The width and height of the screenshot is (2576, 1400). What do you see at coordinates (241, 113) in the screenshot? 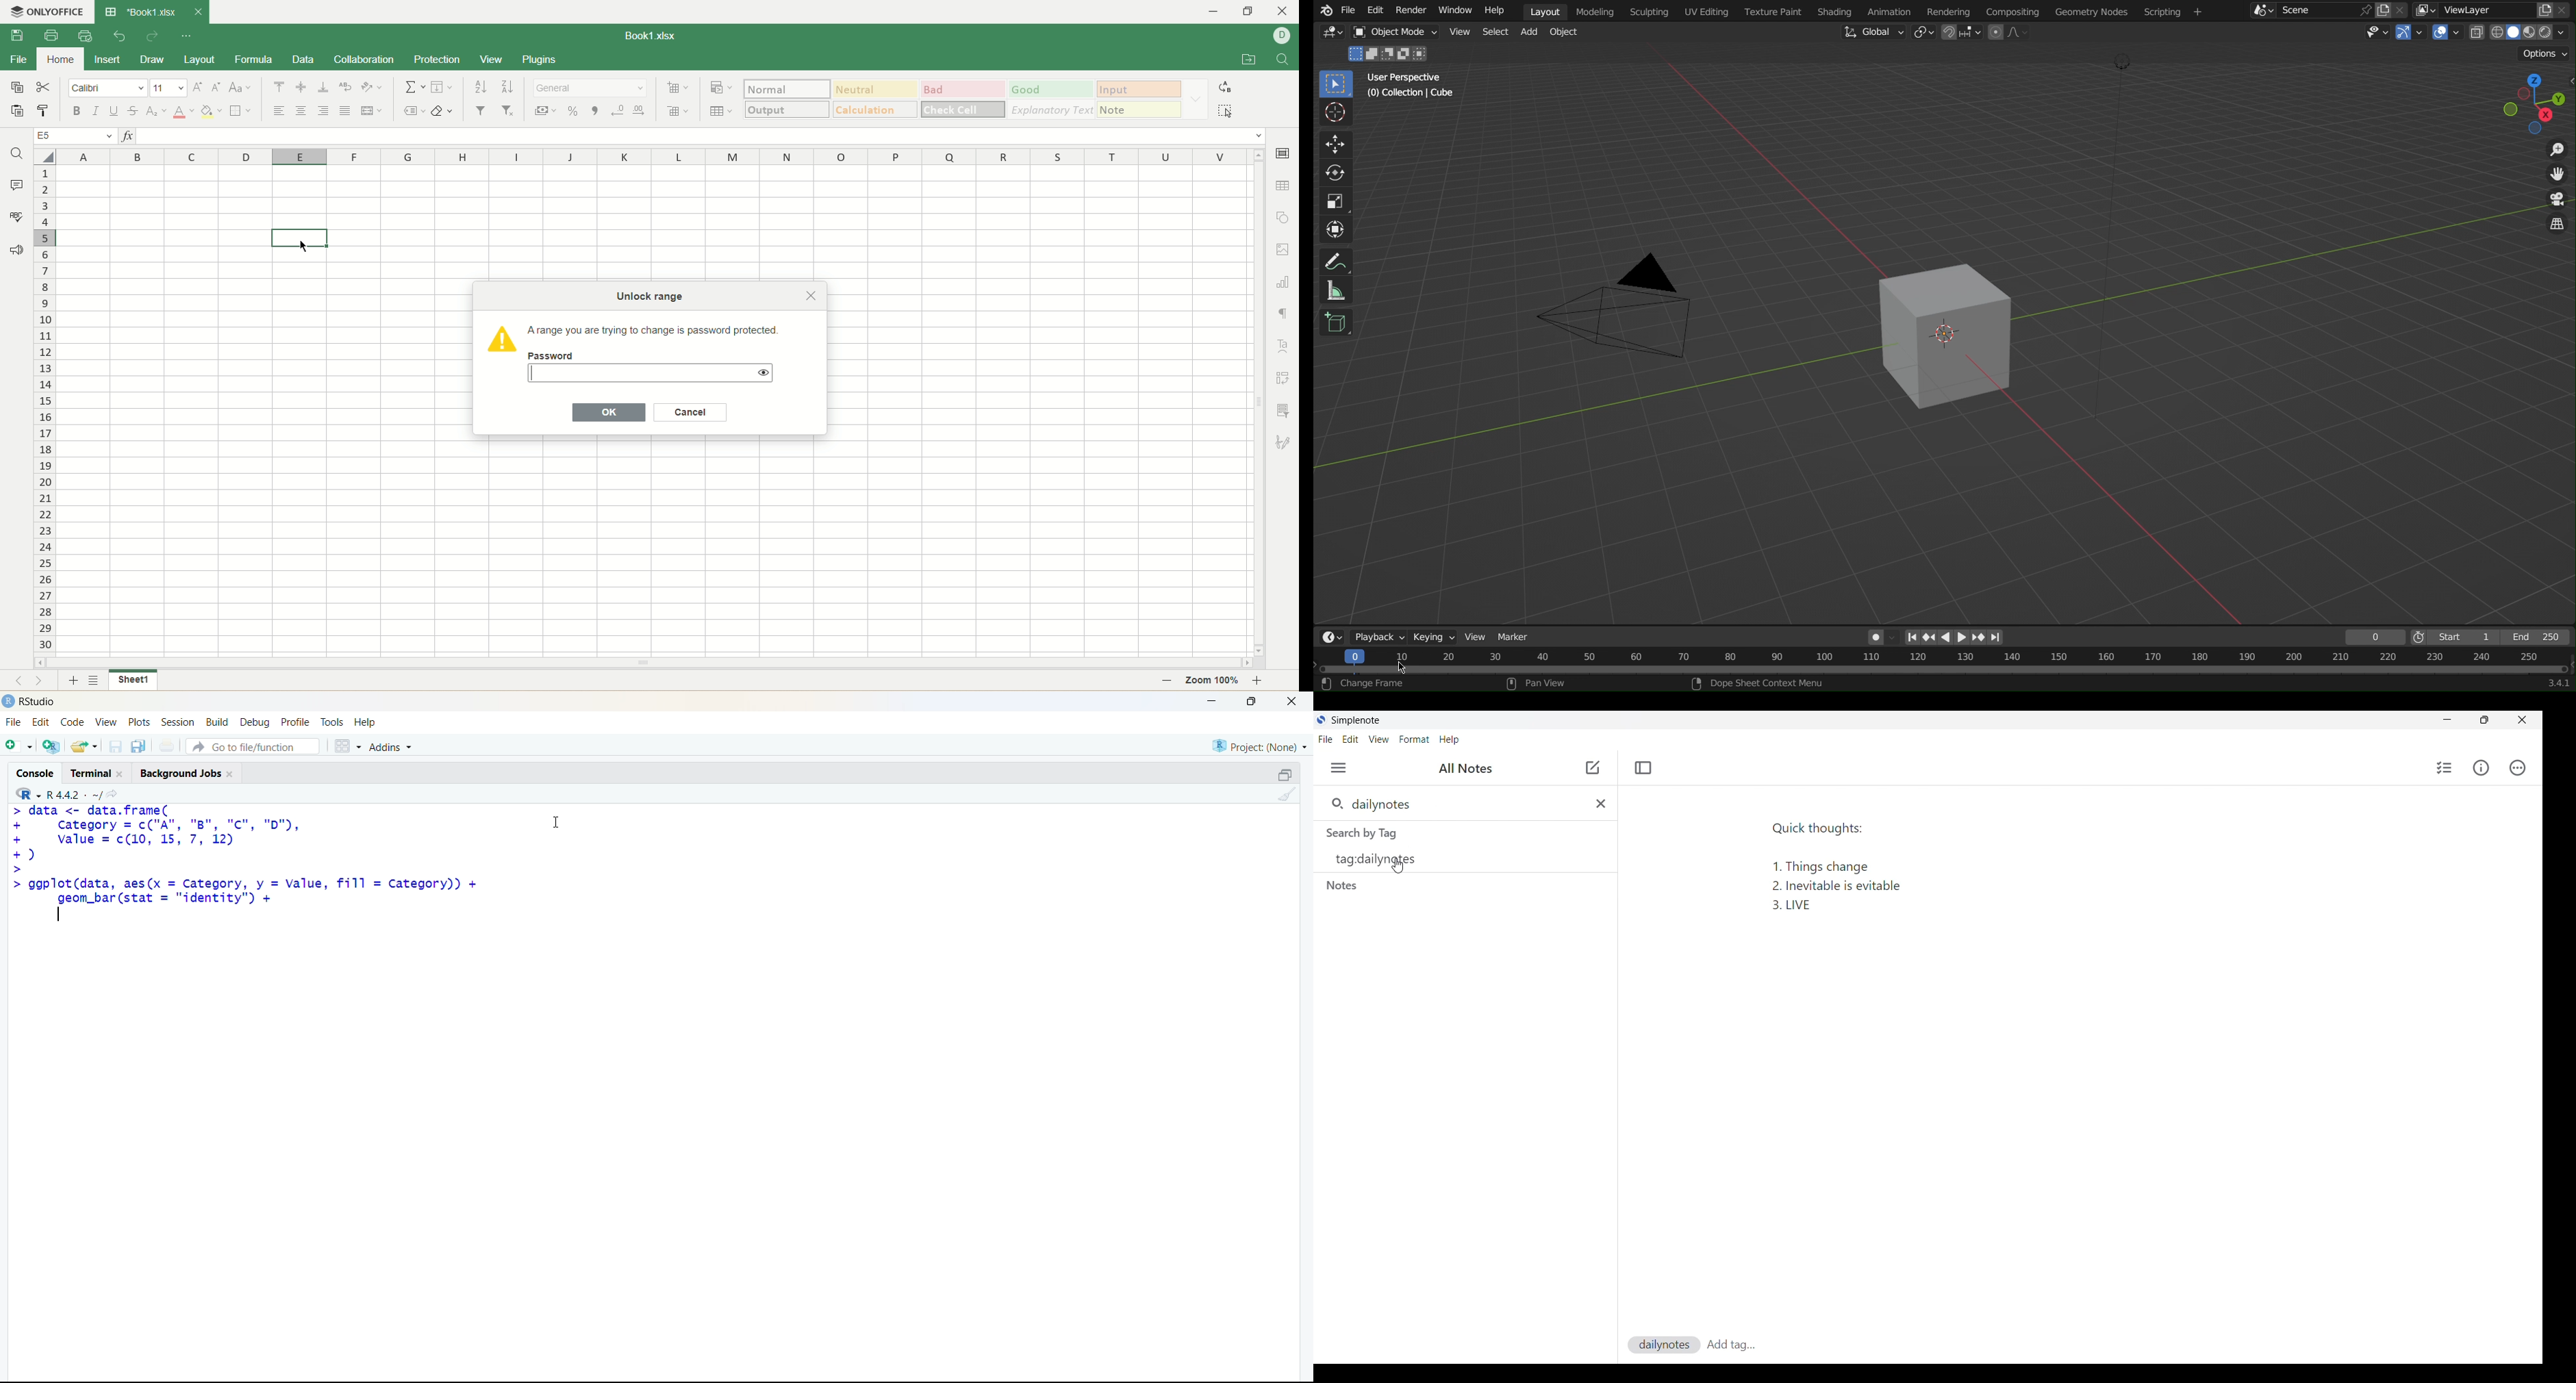
I see `border` at bounding box center [241, 113].